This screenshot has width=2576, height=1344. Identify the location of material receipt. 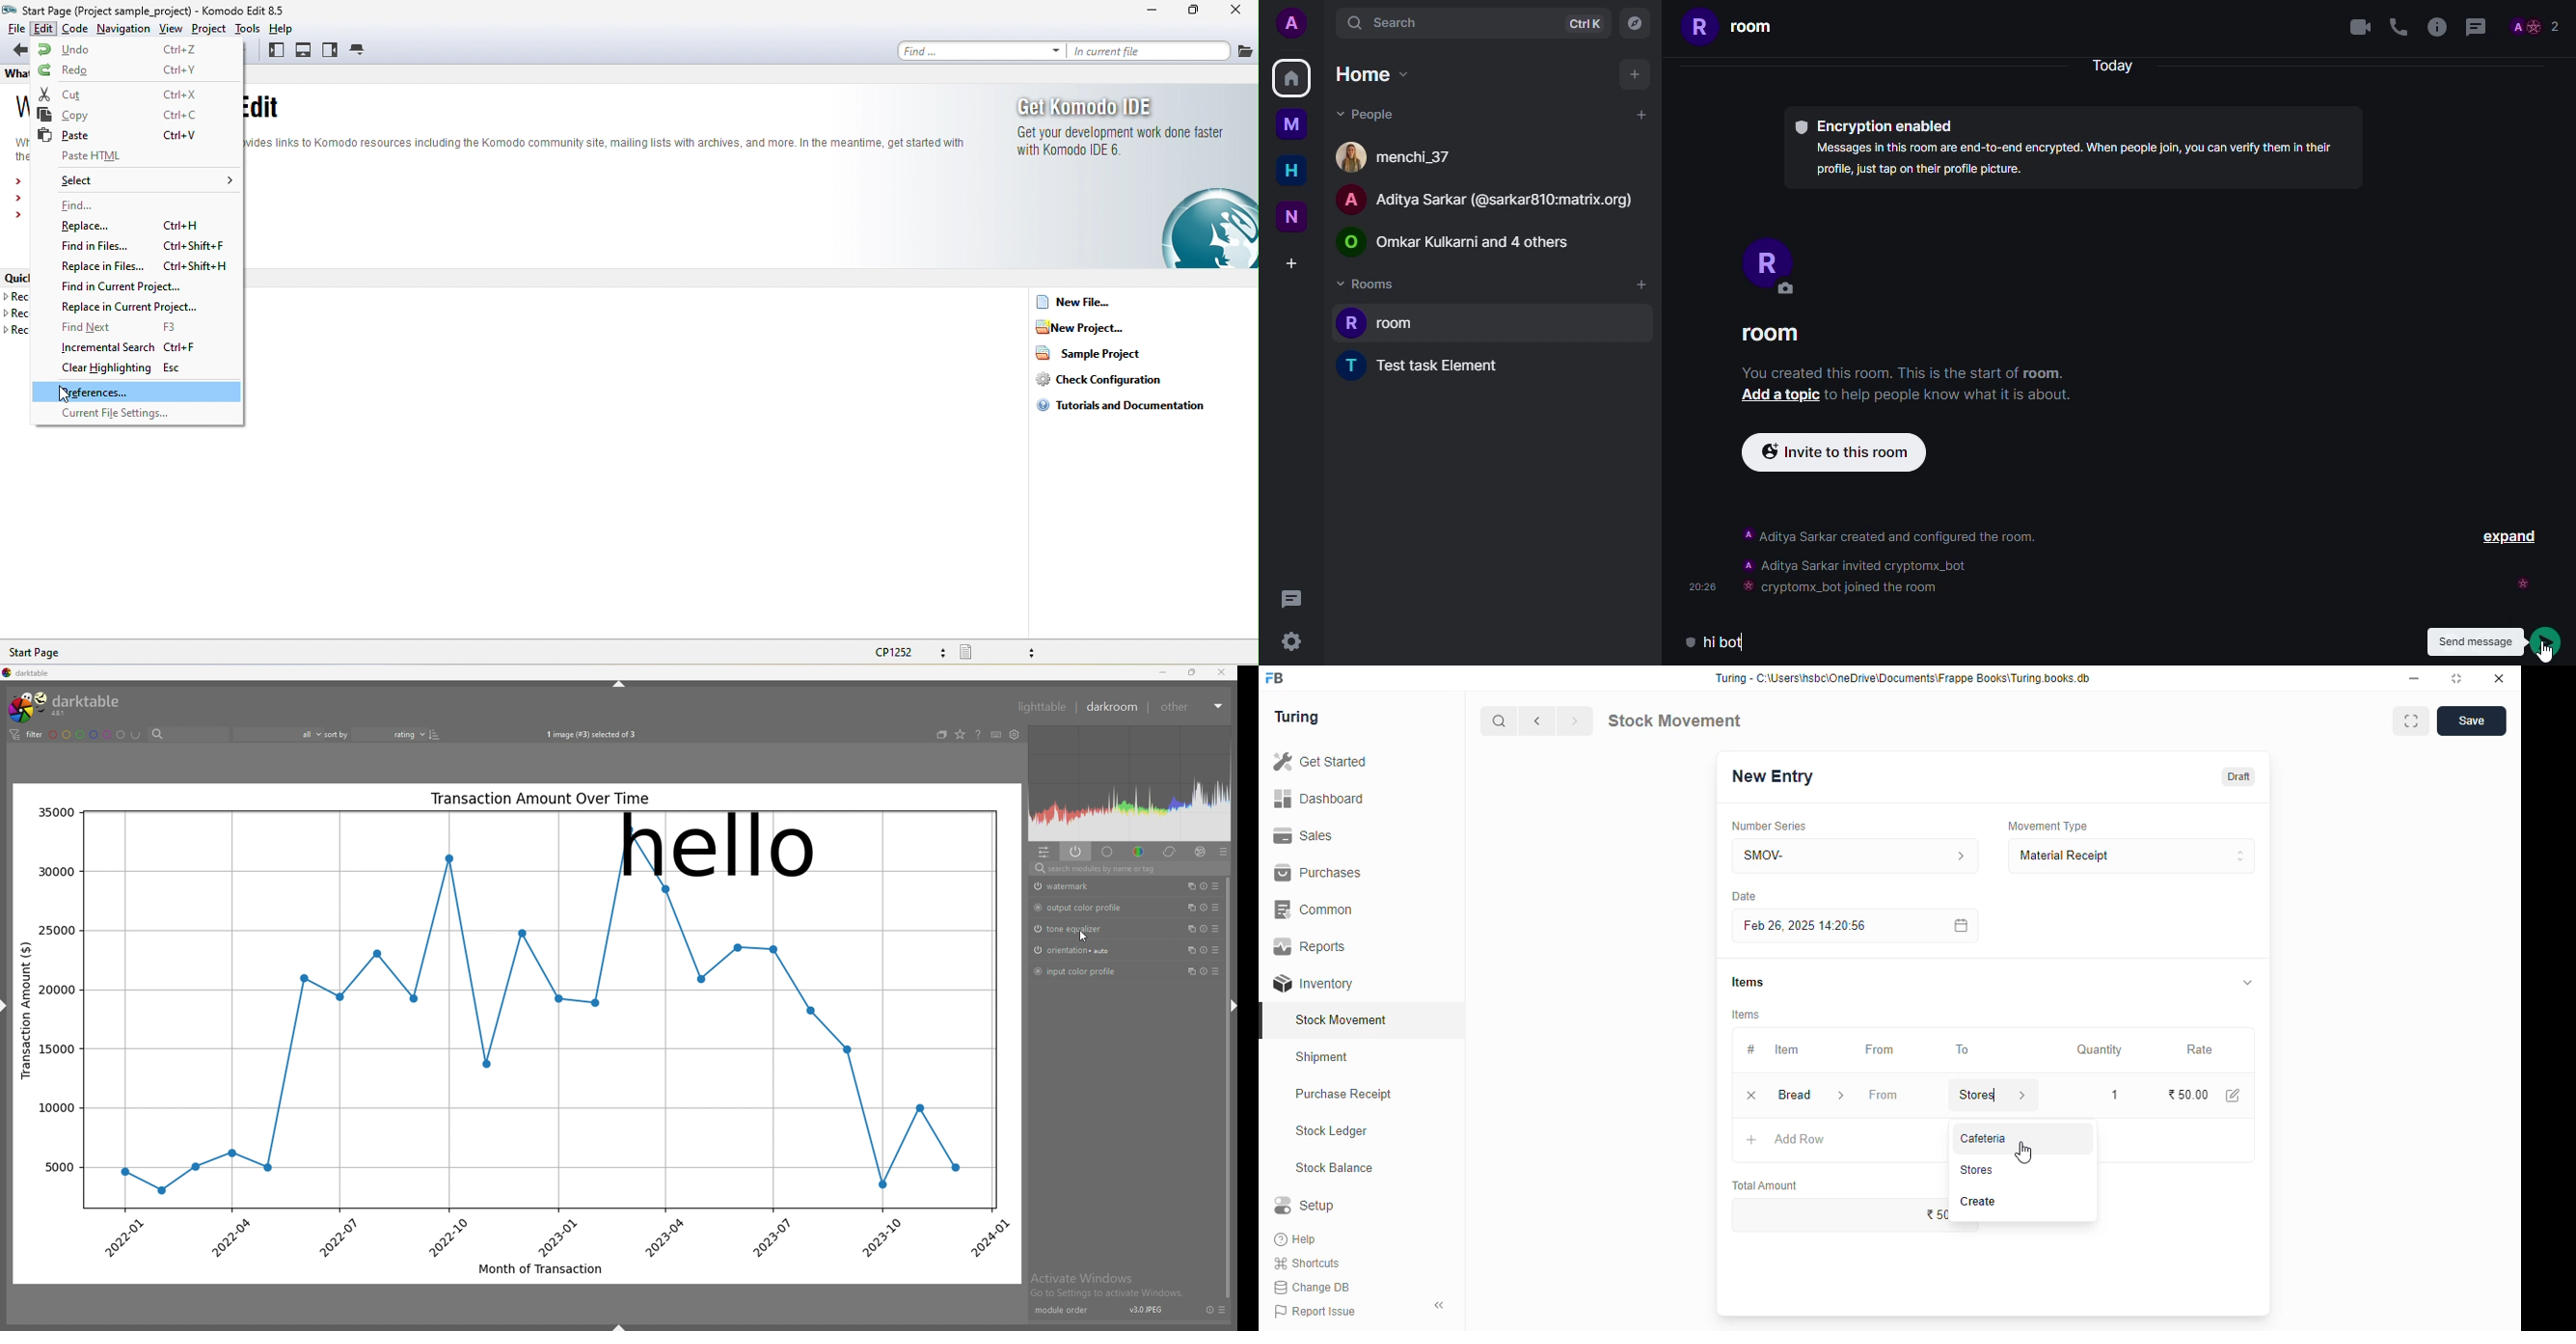
(2131, 856).